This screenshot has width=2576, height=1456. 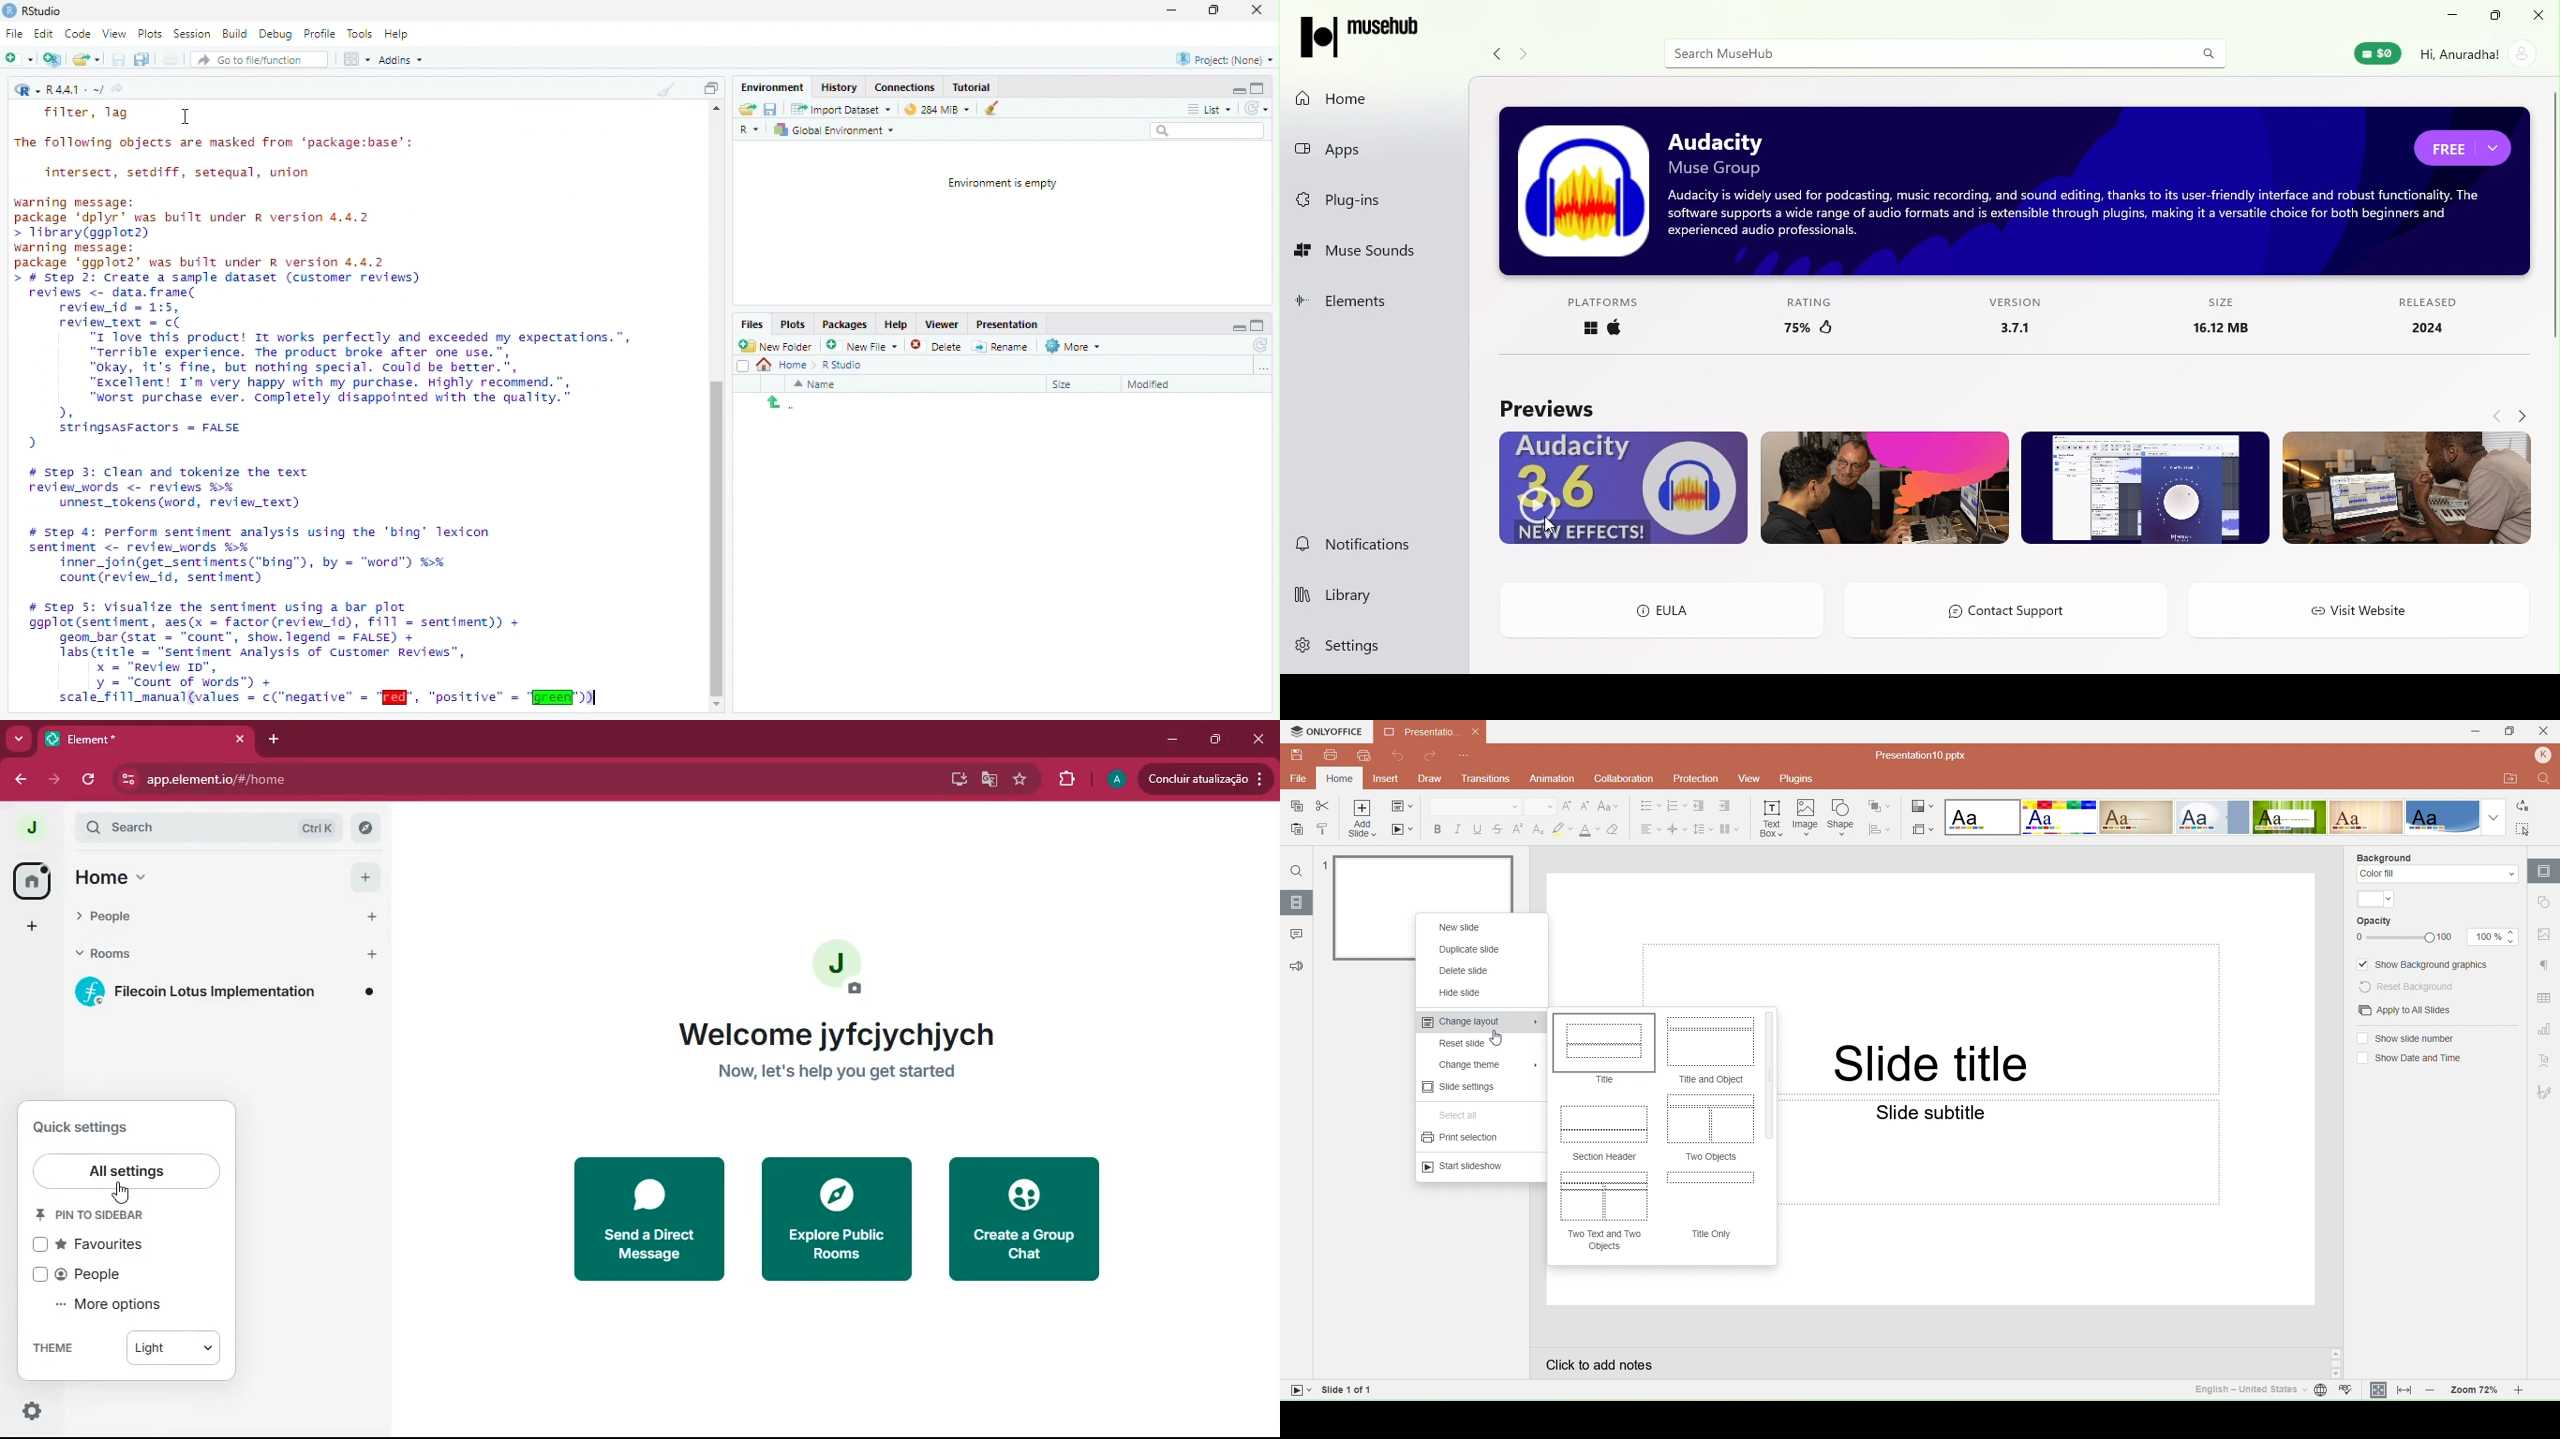 What do you see at coordinates (1323, 806) in the screenshot?
I see `Cut` at bounding box center [1323, 806].